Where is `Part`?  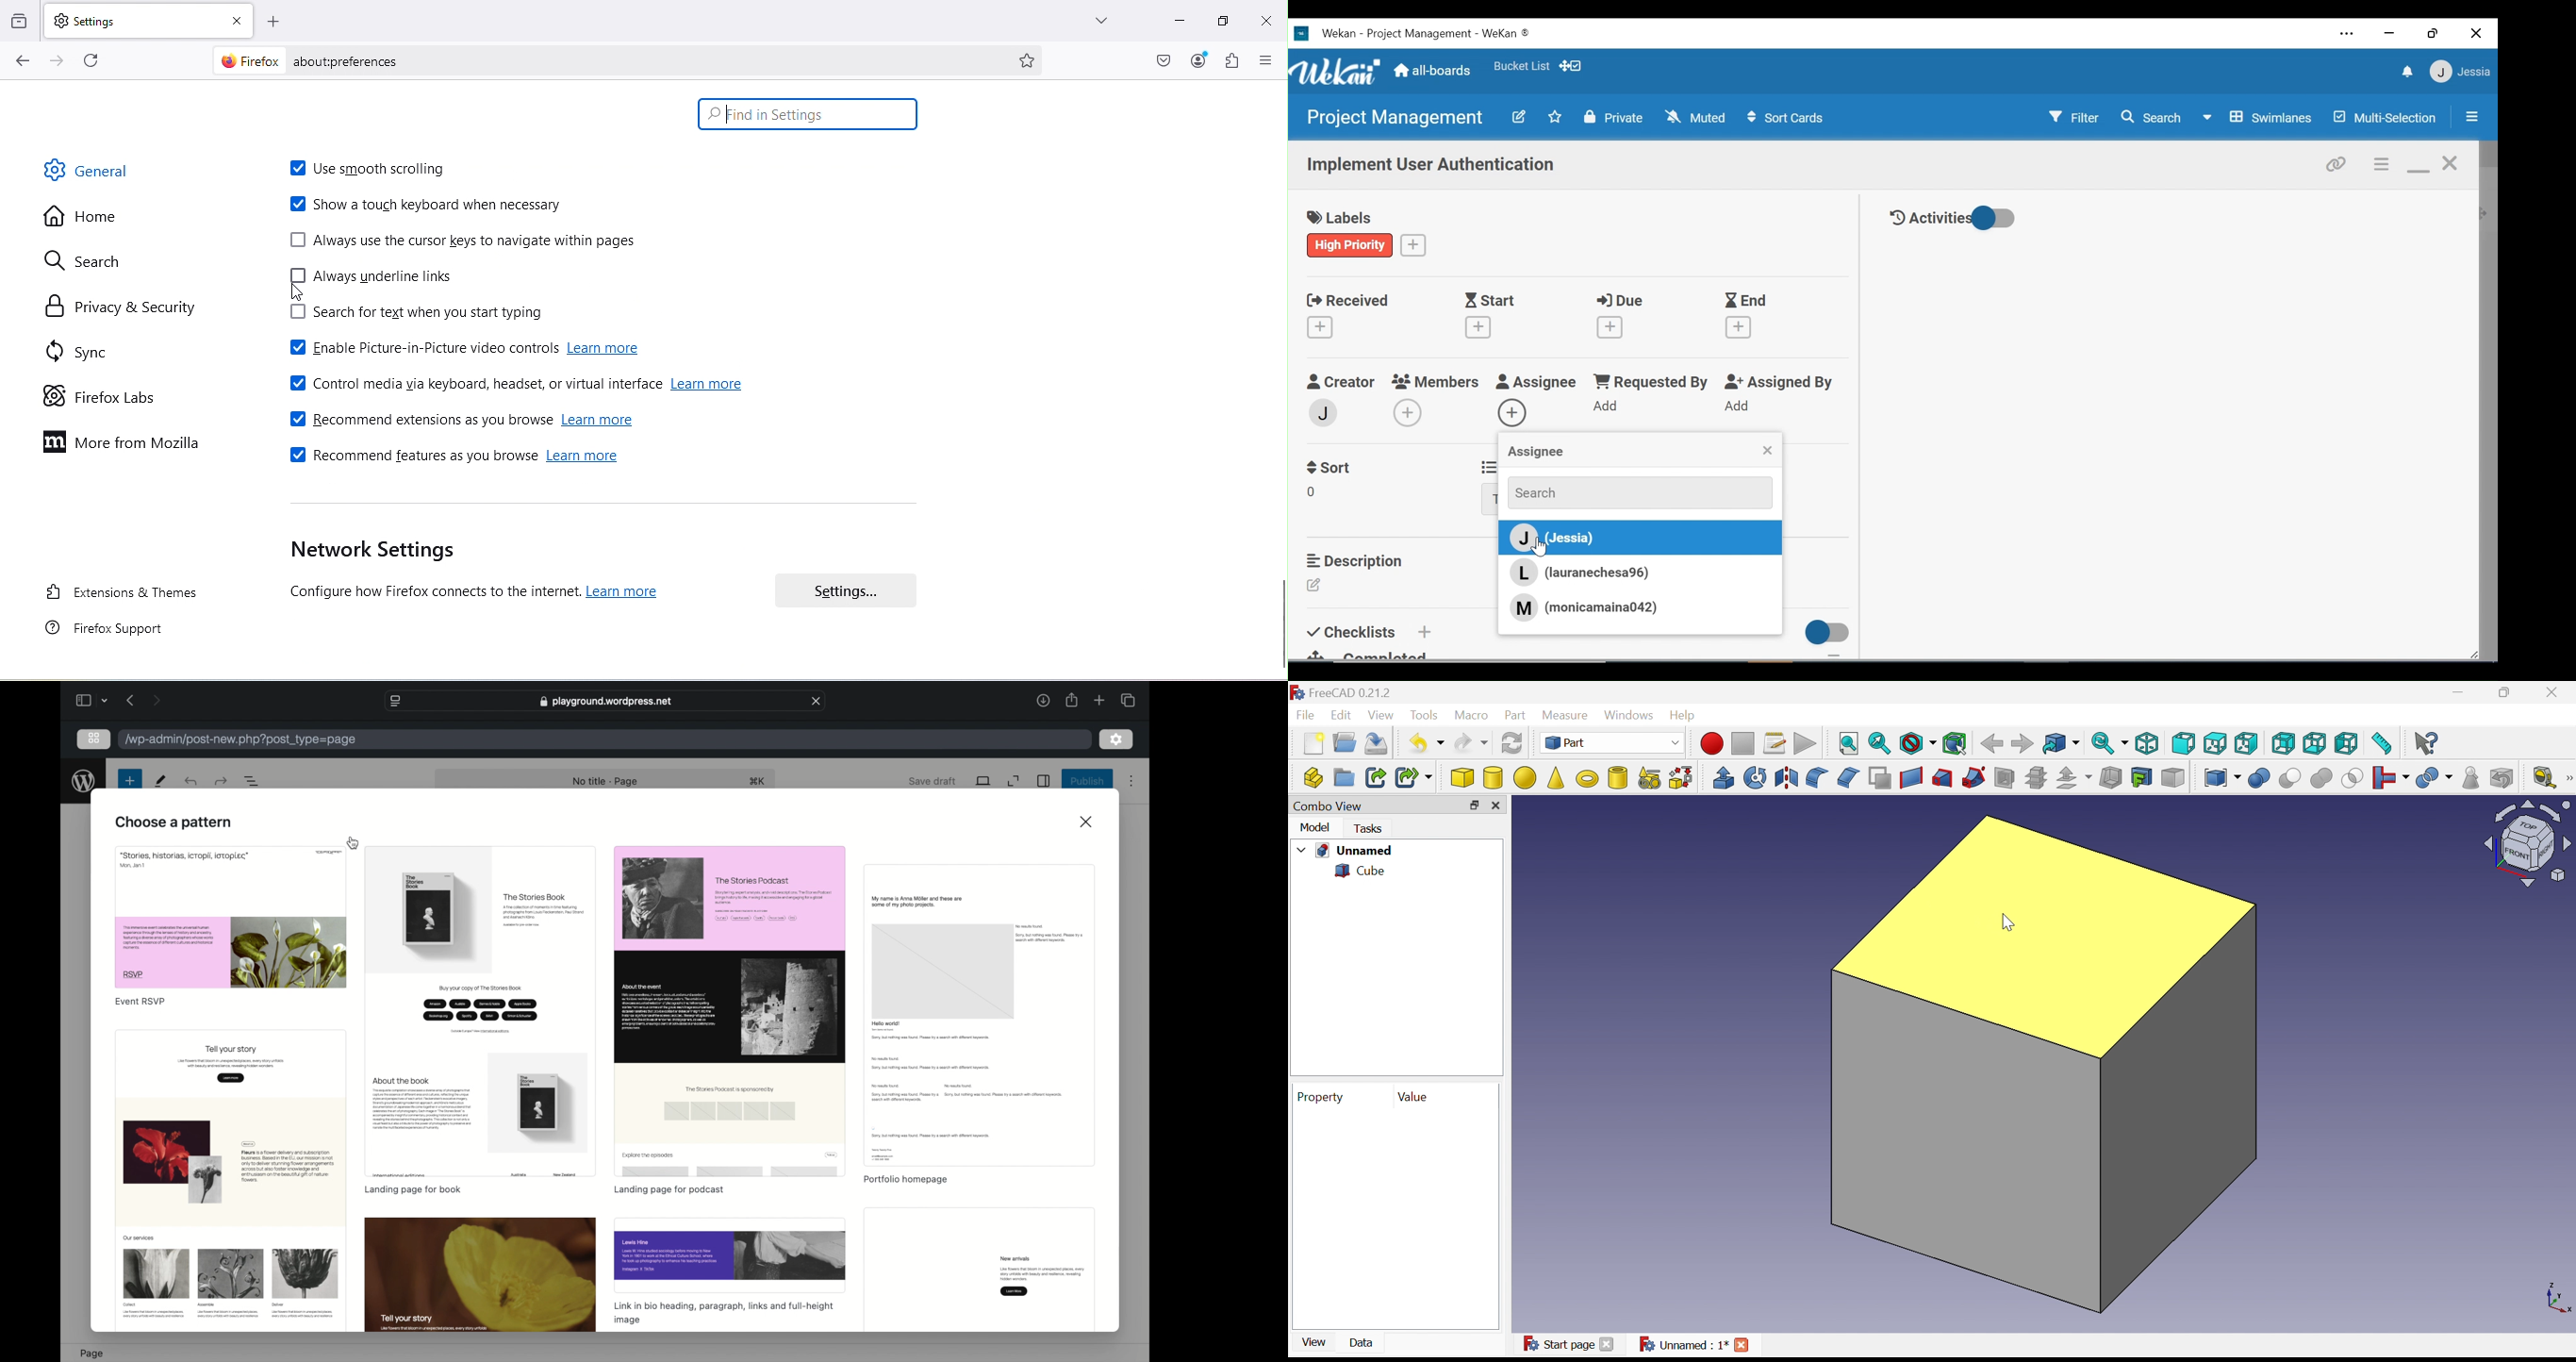 Part is located at coordinates (1517, 716).